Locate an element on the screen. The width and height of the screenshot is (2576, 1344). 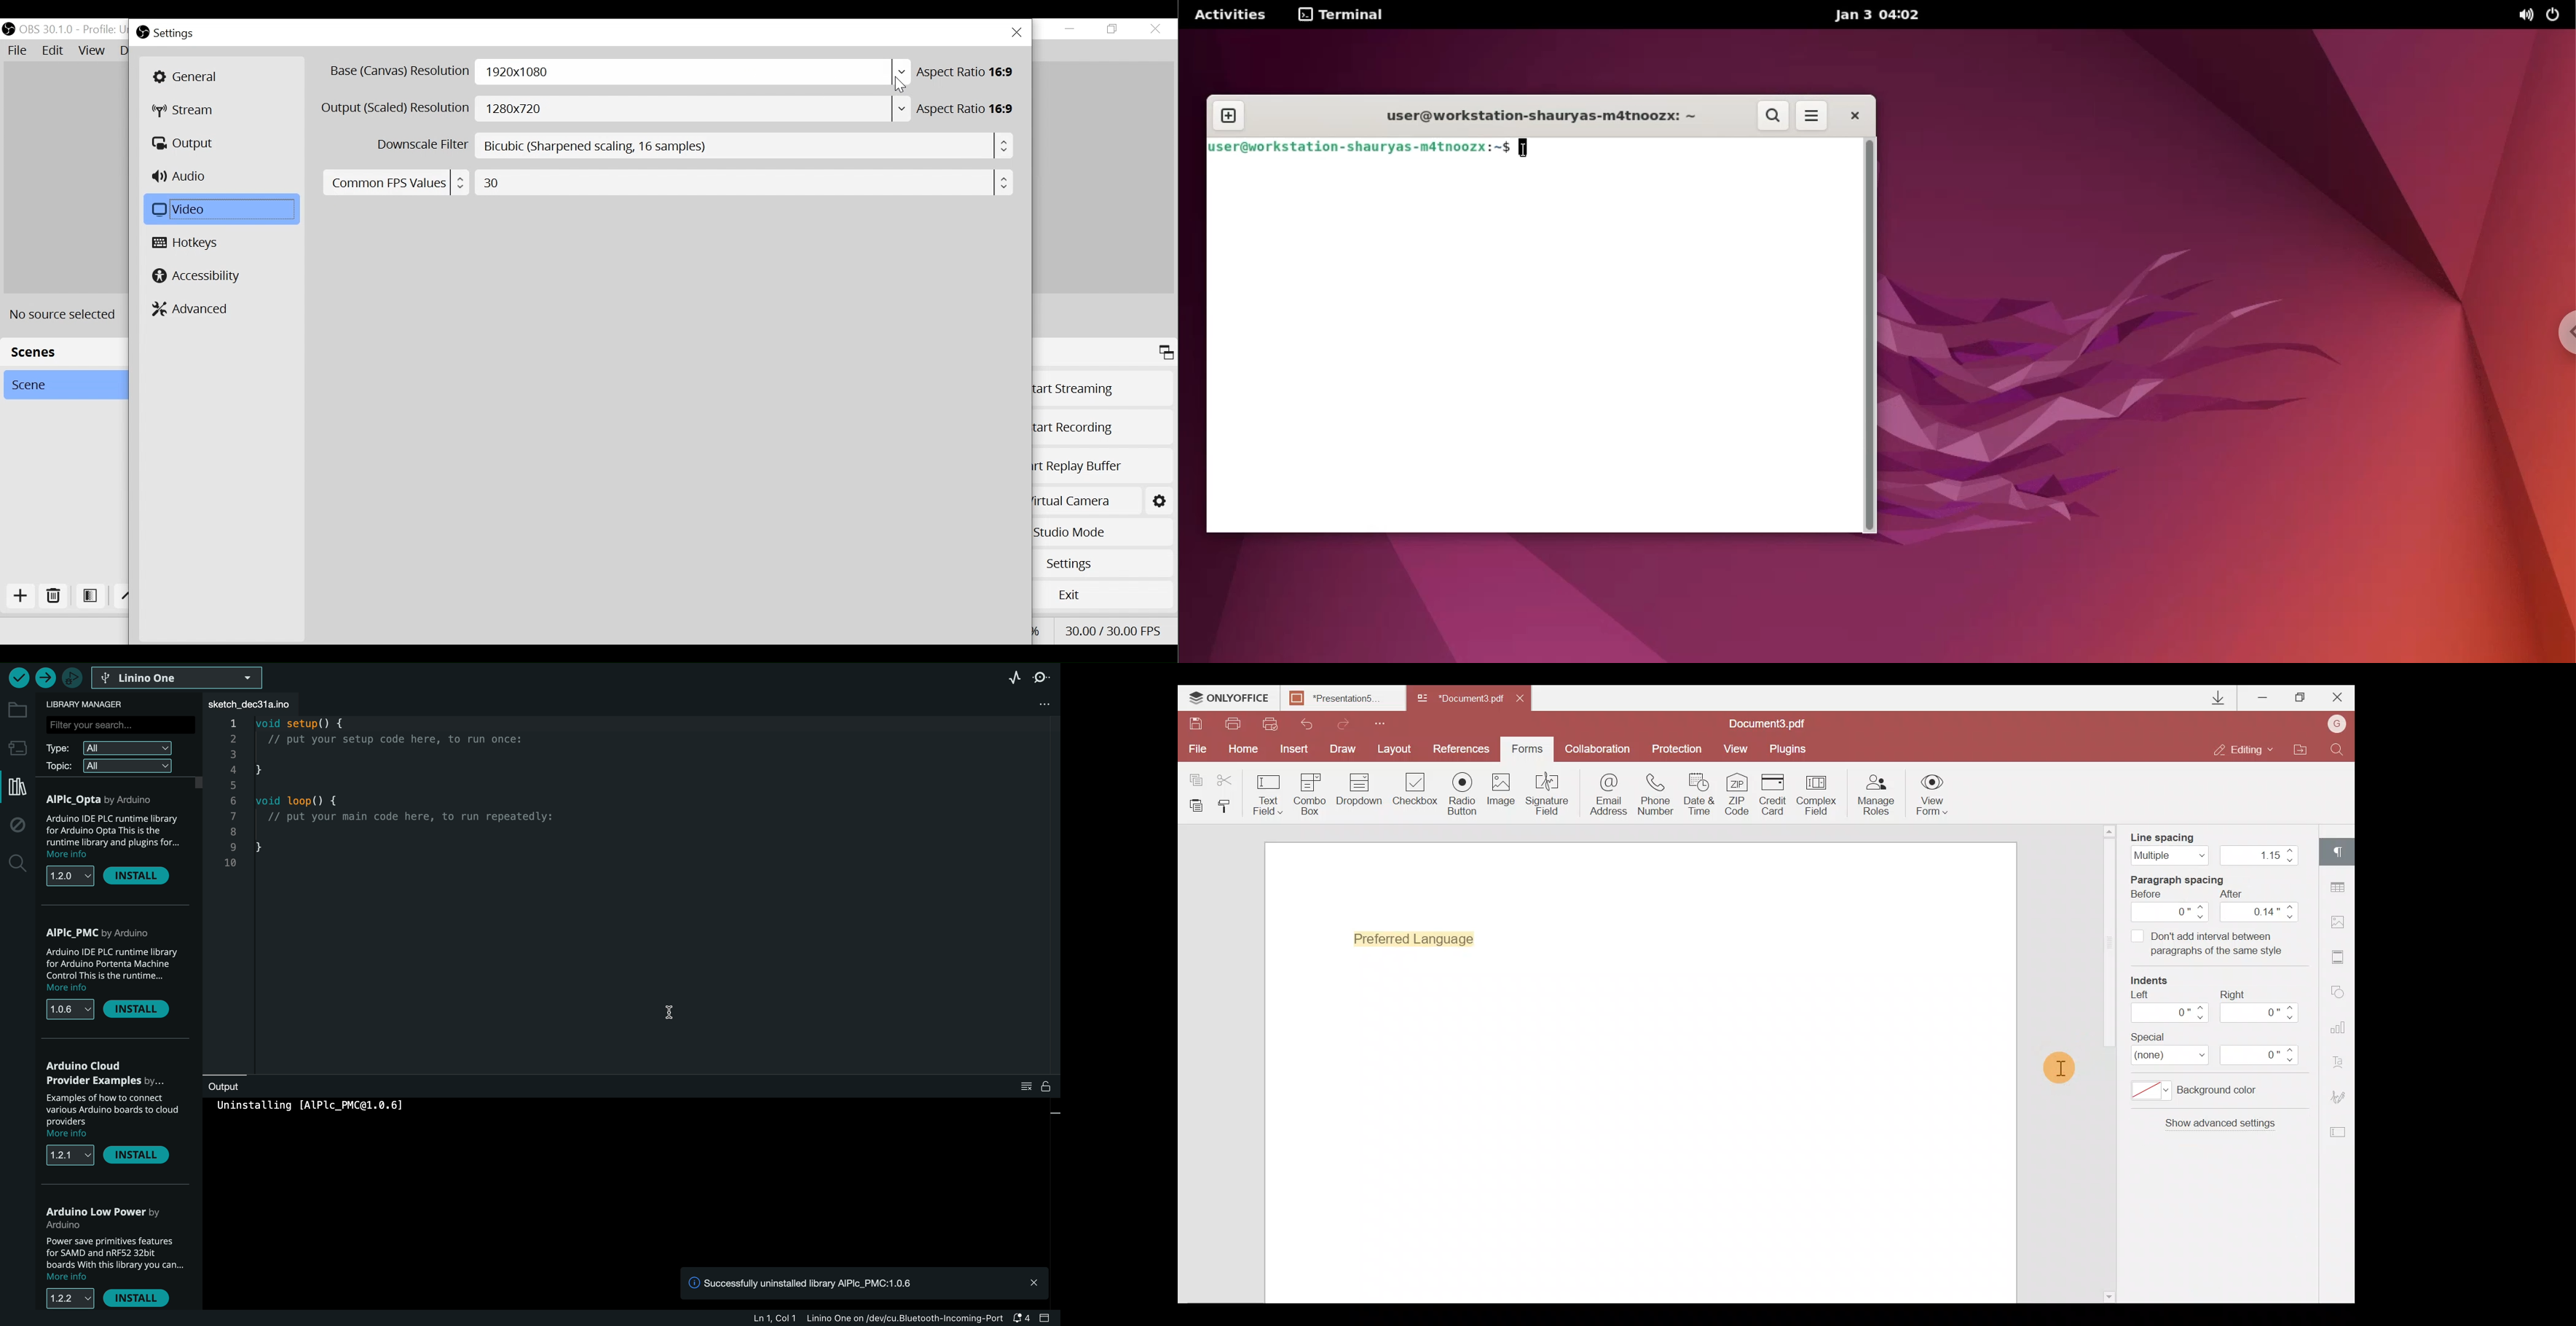
Line spacing is located at coordinates (2167, 837).